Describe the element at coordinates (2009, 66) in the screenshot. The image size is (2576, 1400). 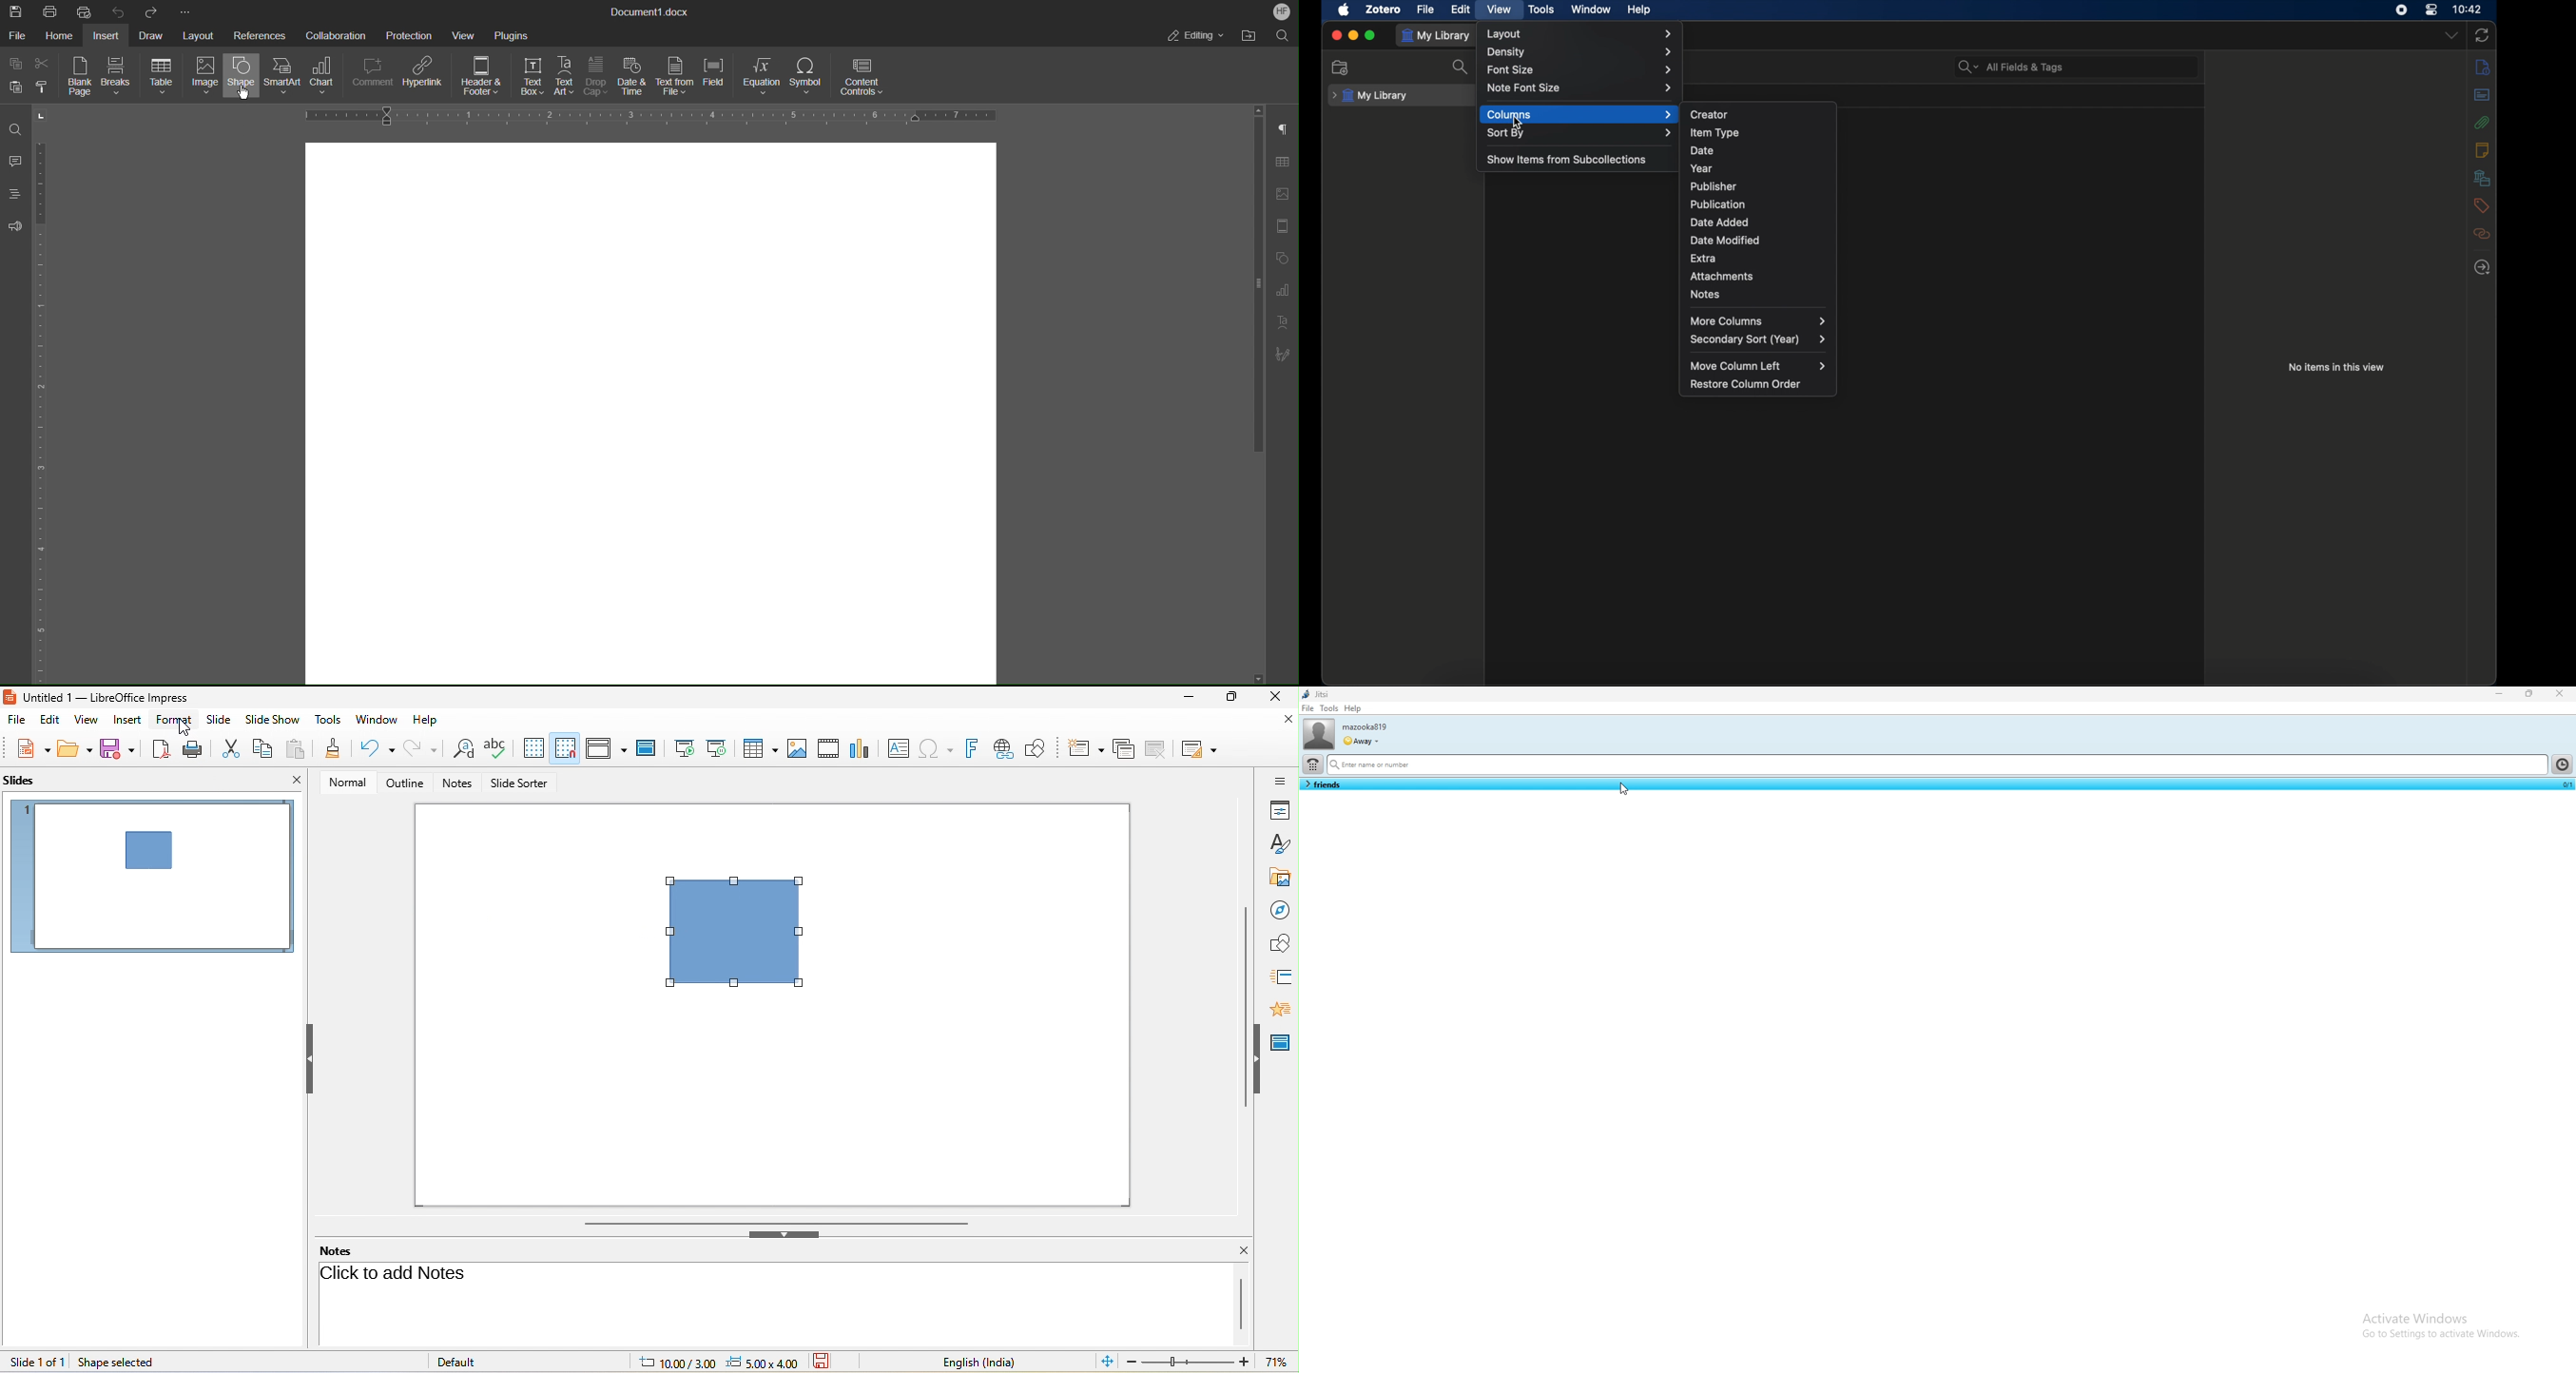
I see `all fields & tags` at that location.